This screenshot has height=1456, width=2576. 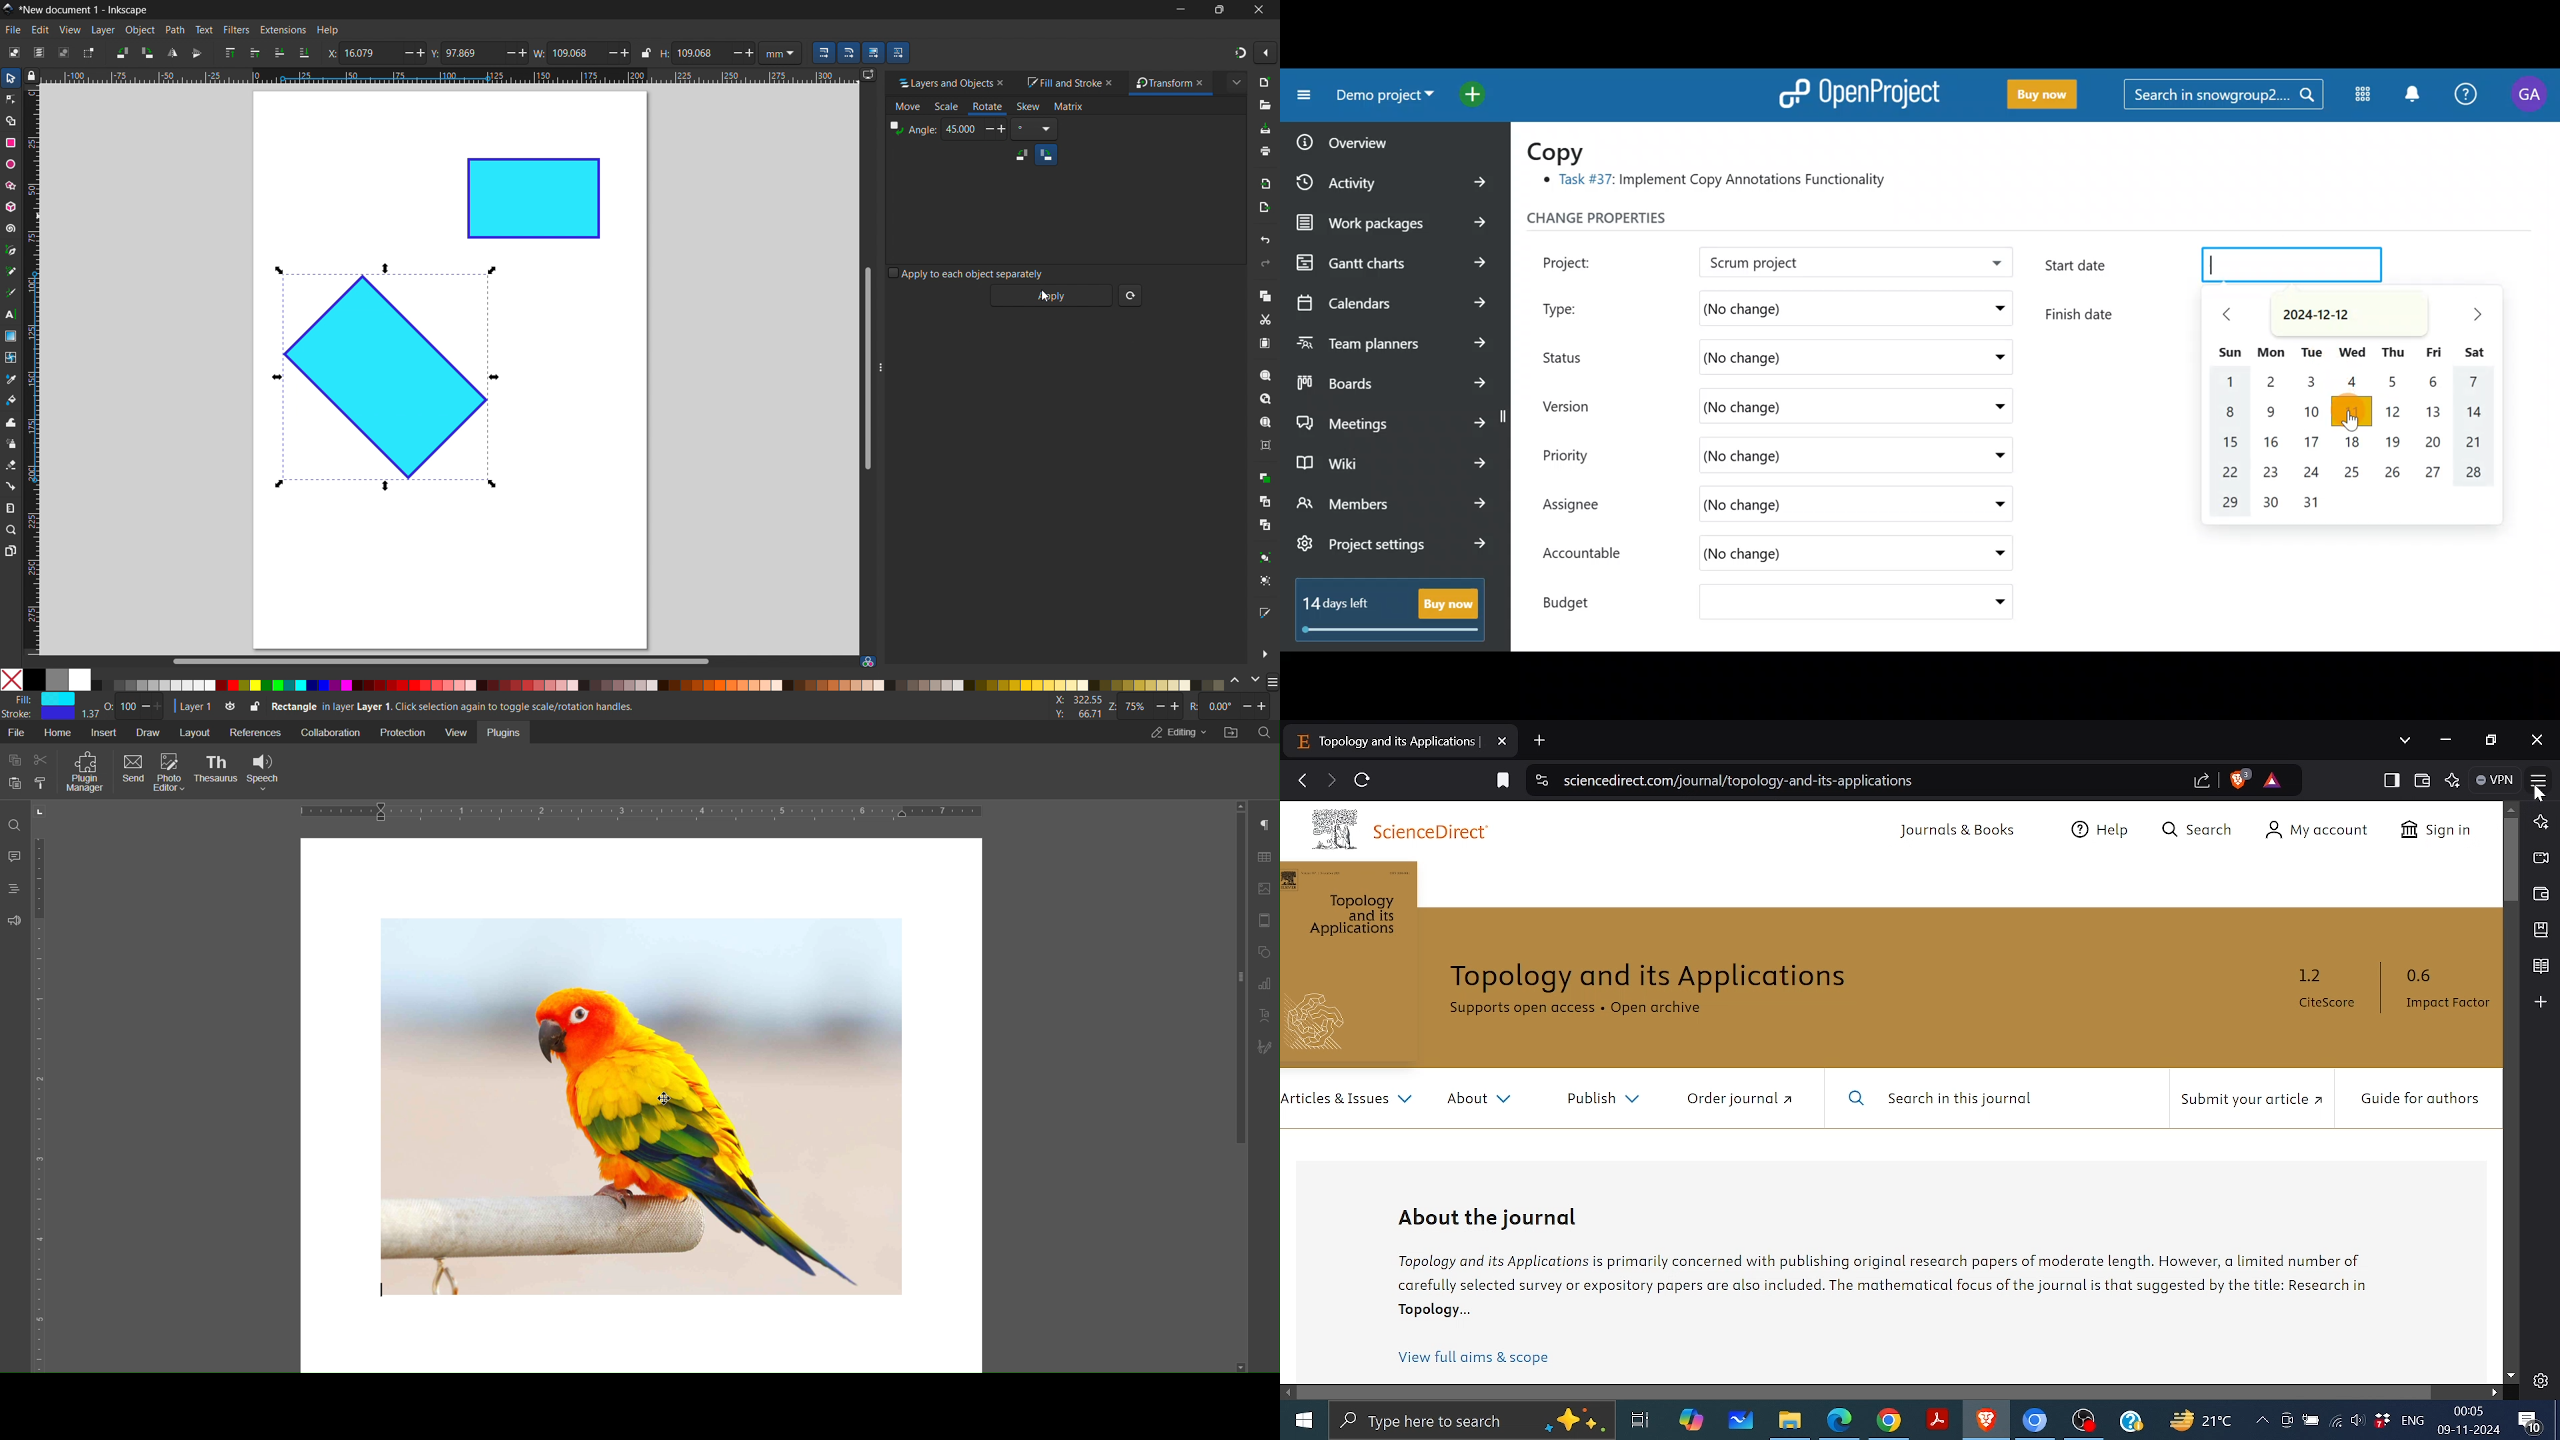 What do you see at coordinates (13, 758) in the screenshot?
I see `Copy` at bounding box center [13, 758].